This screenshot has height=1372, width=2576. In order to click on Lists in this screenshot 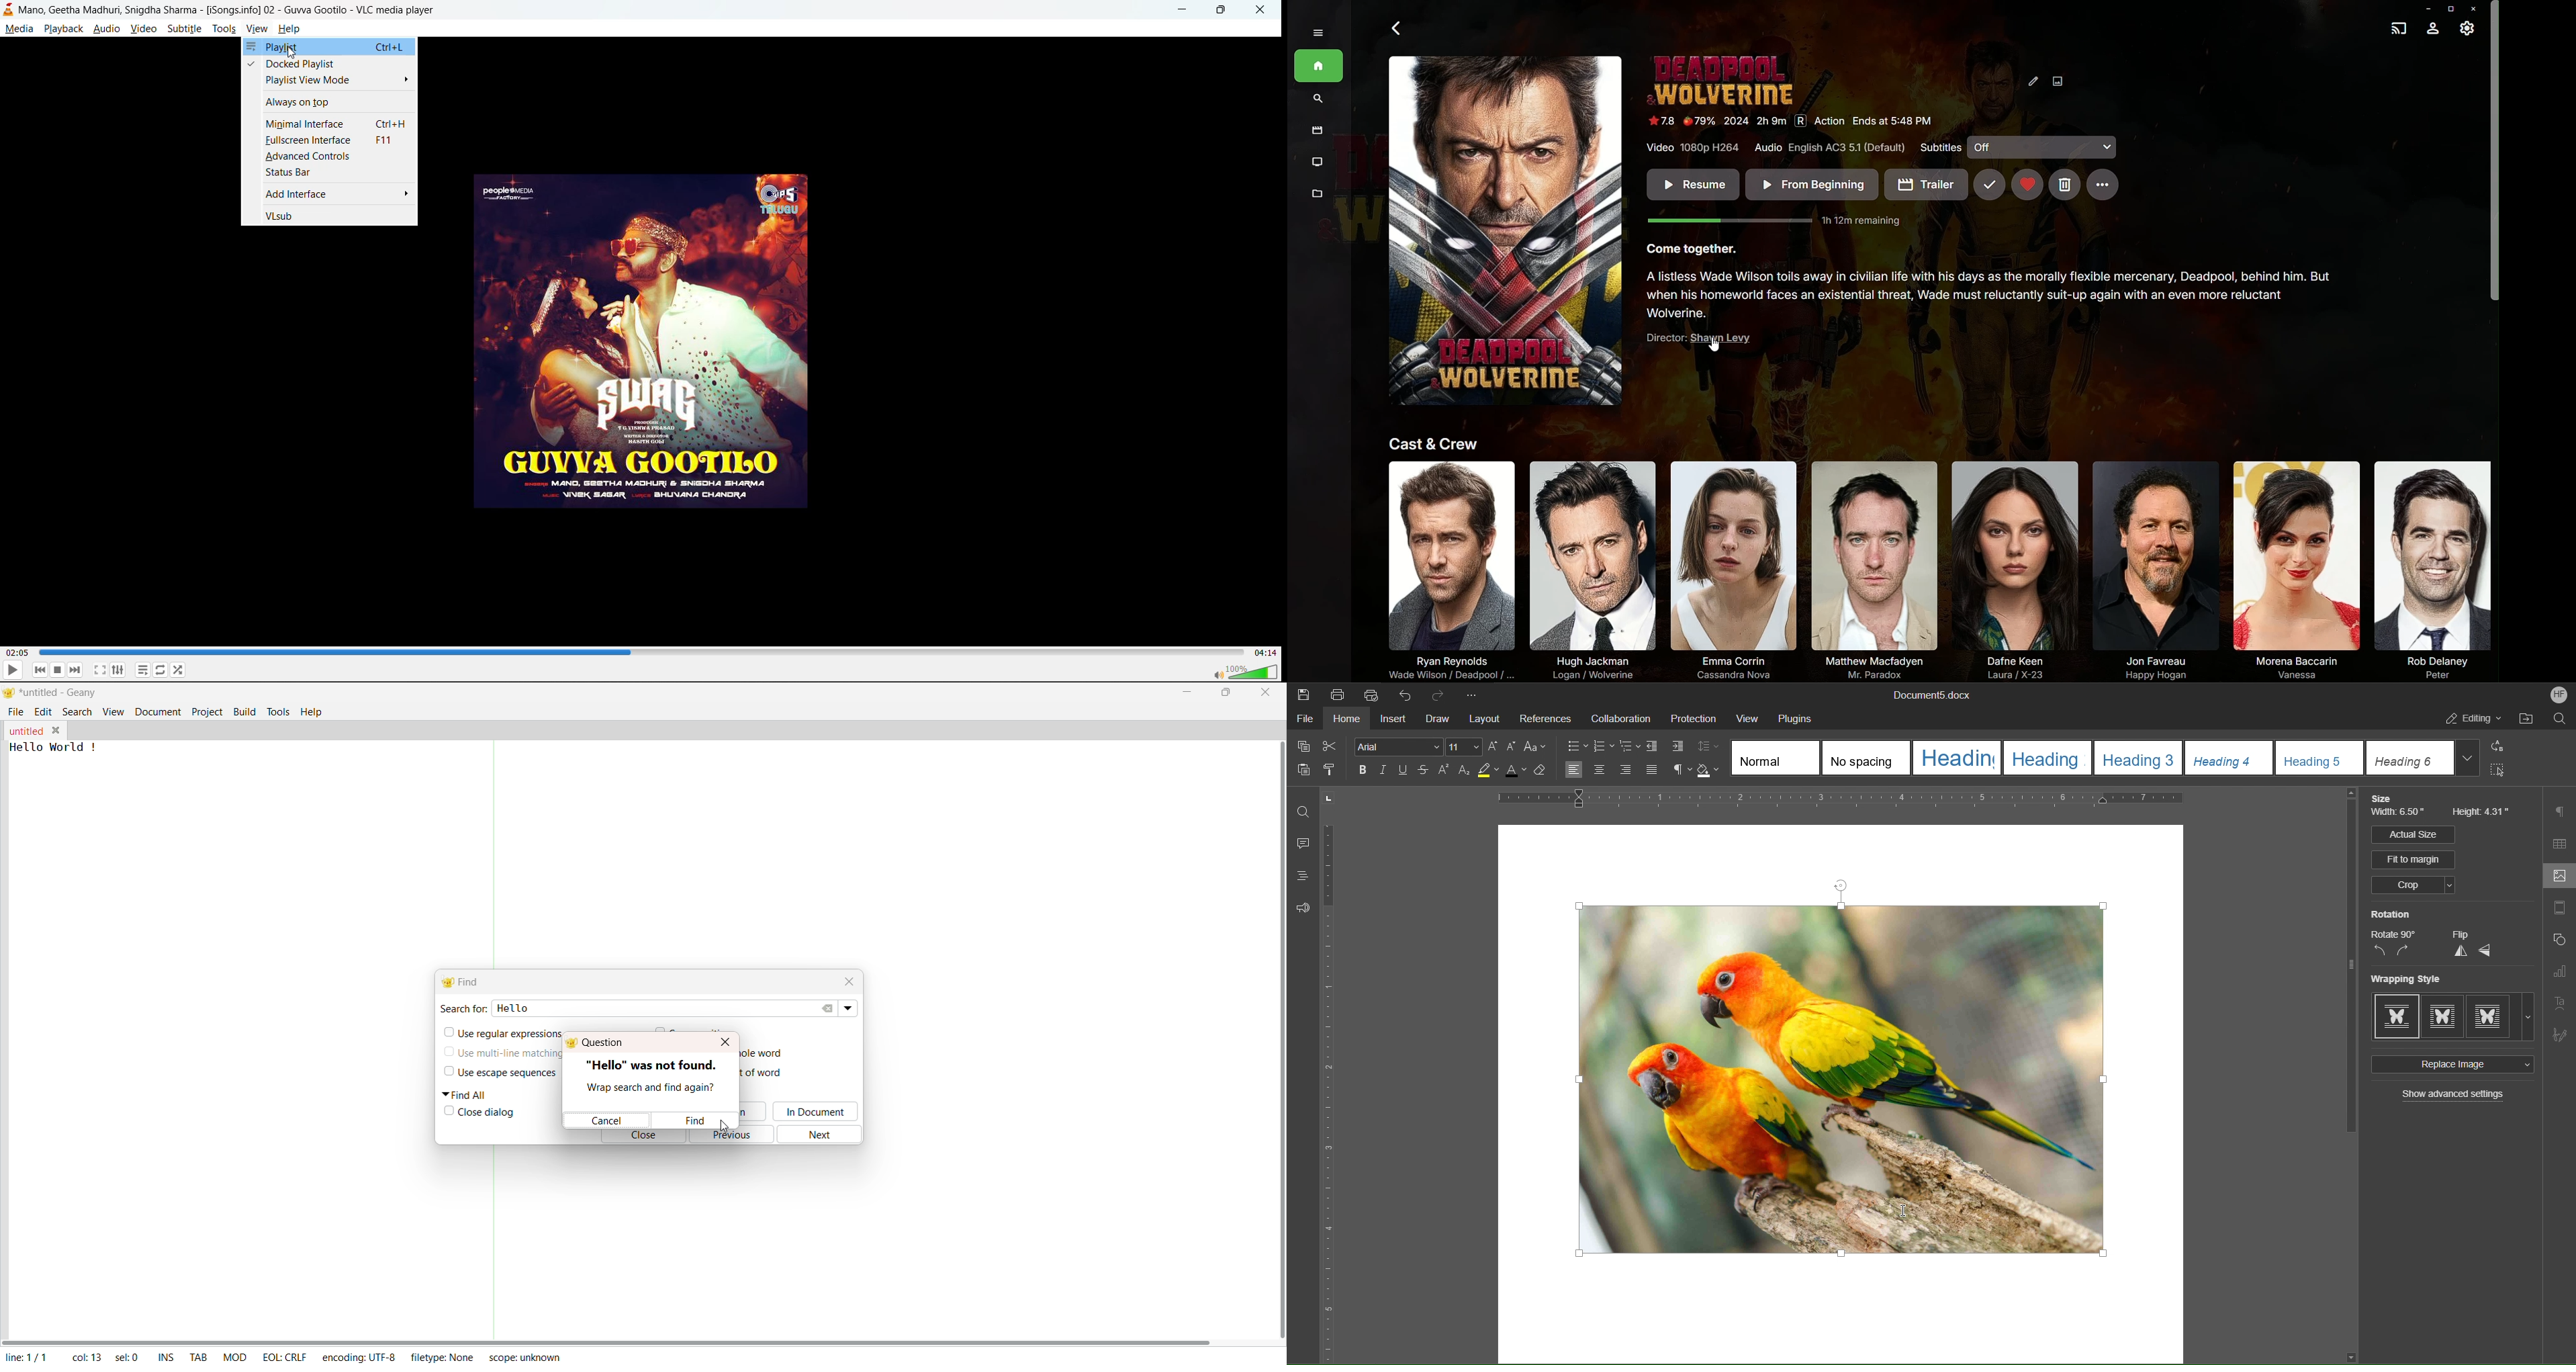, I will do `click(1604, 746)`.